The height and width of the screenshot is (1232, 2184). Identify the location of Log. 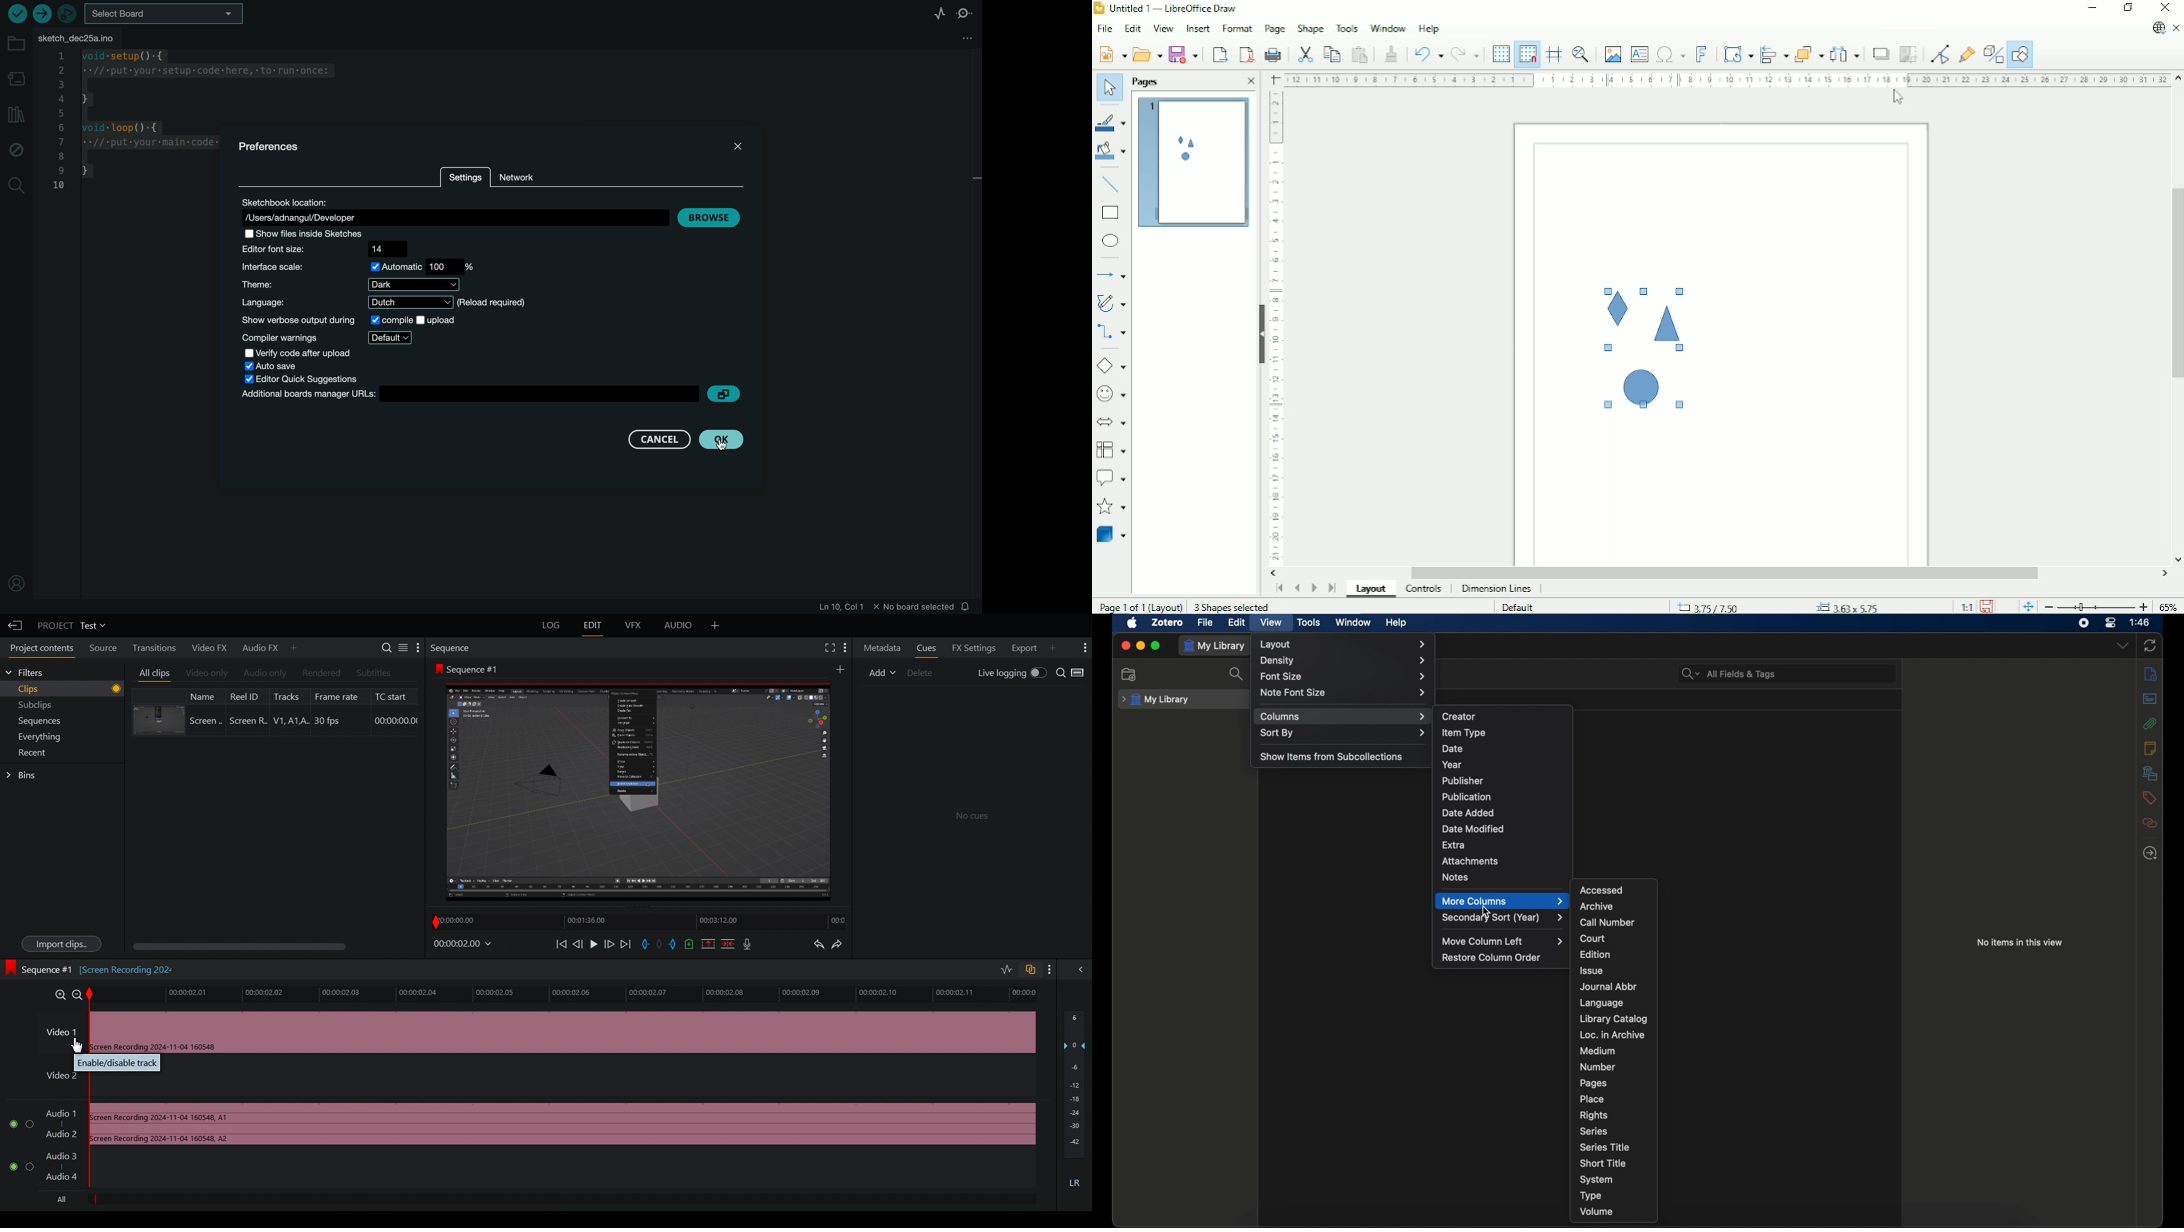
(549, 627).